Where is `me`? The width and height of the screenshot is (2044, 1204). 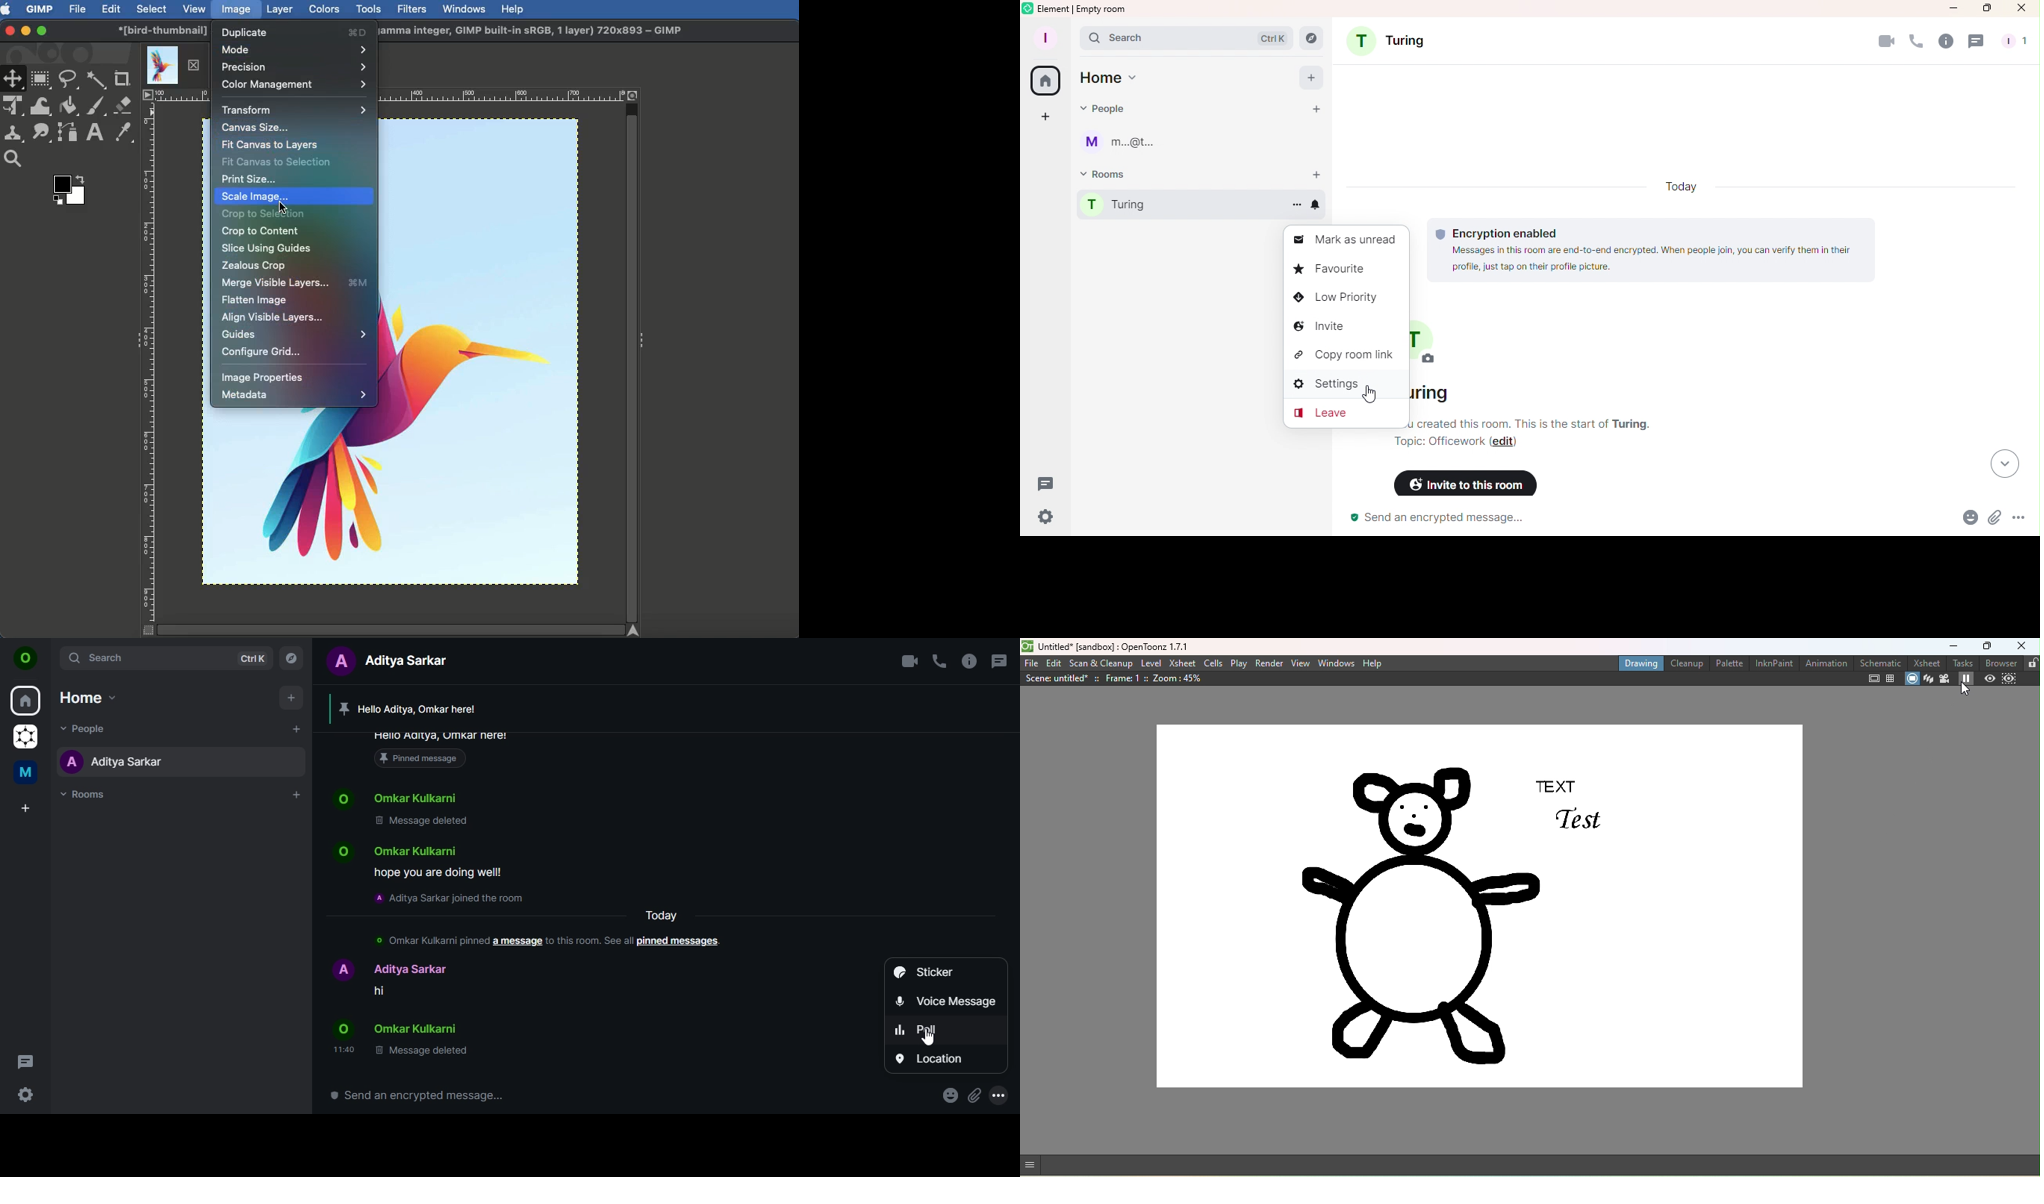
me is located at coordinates (28, 775).